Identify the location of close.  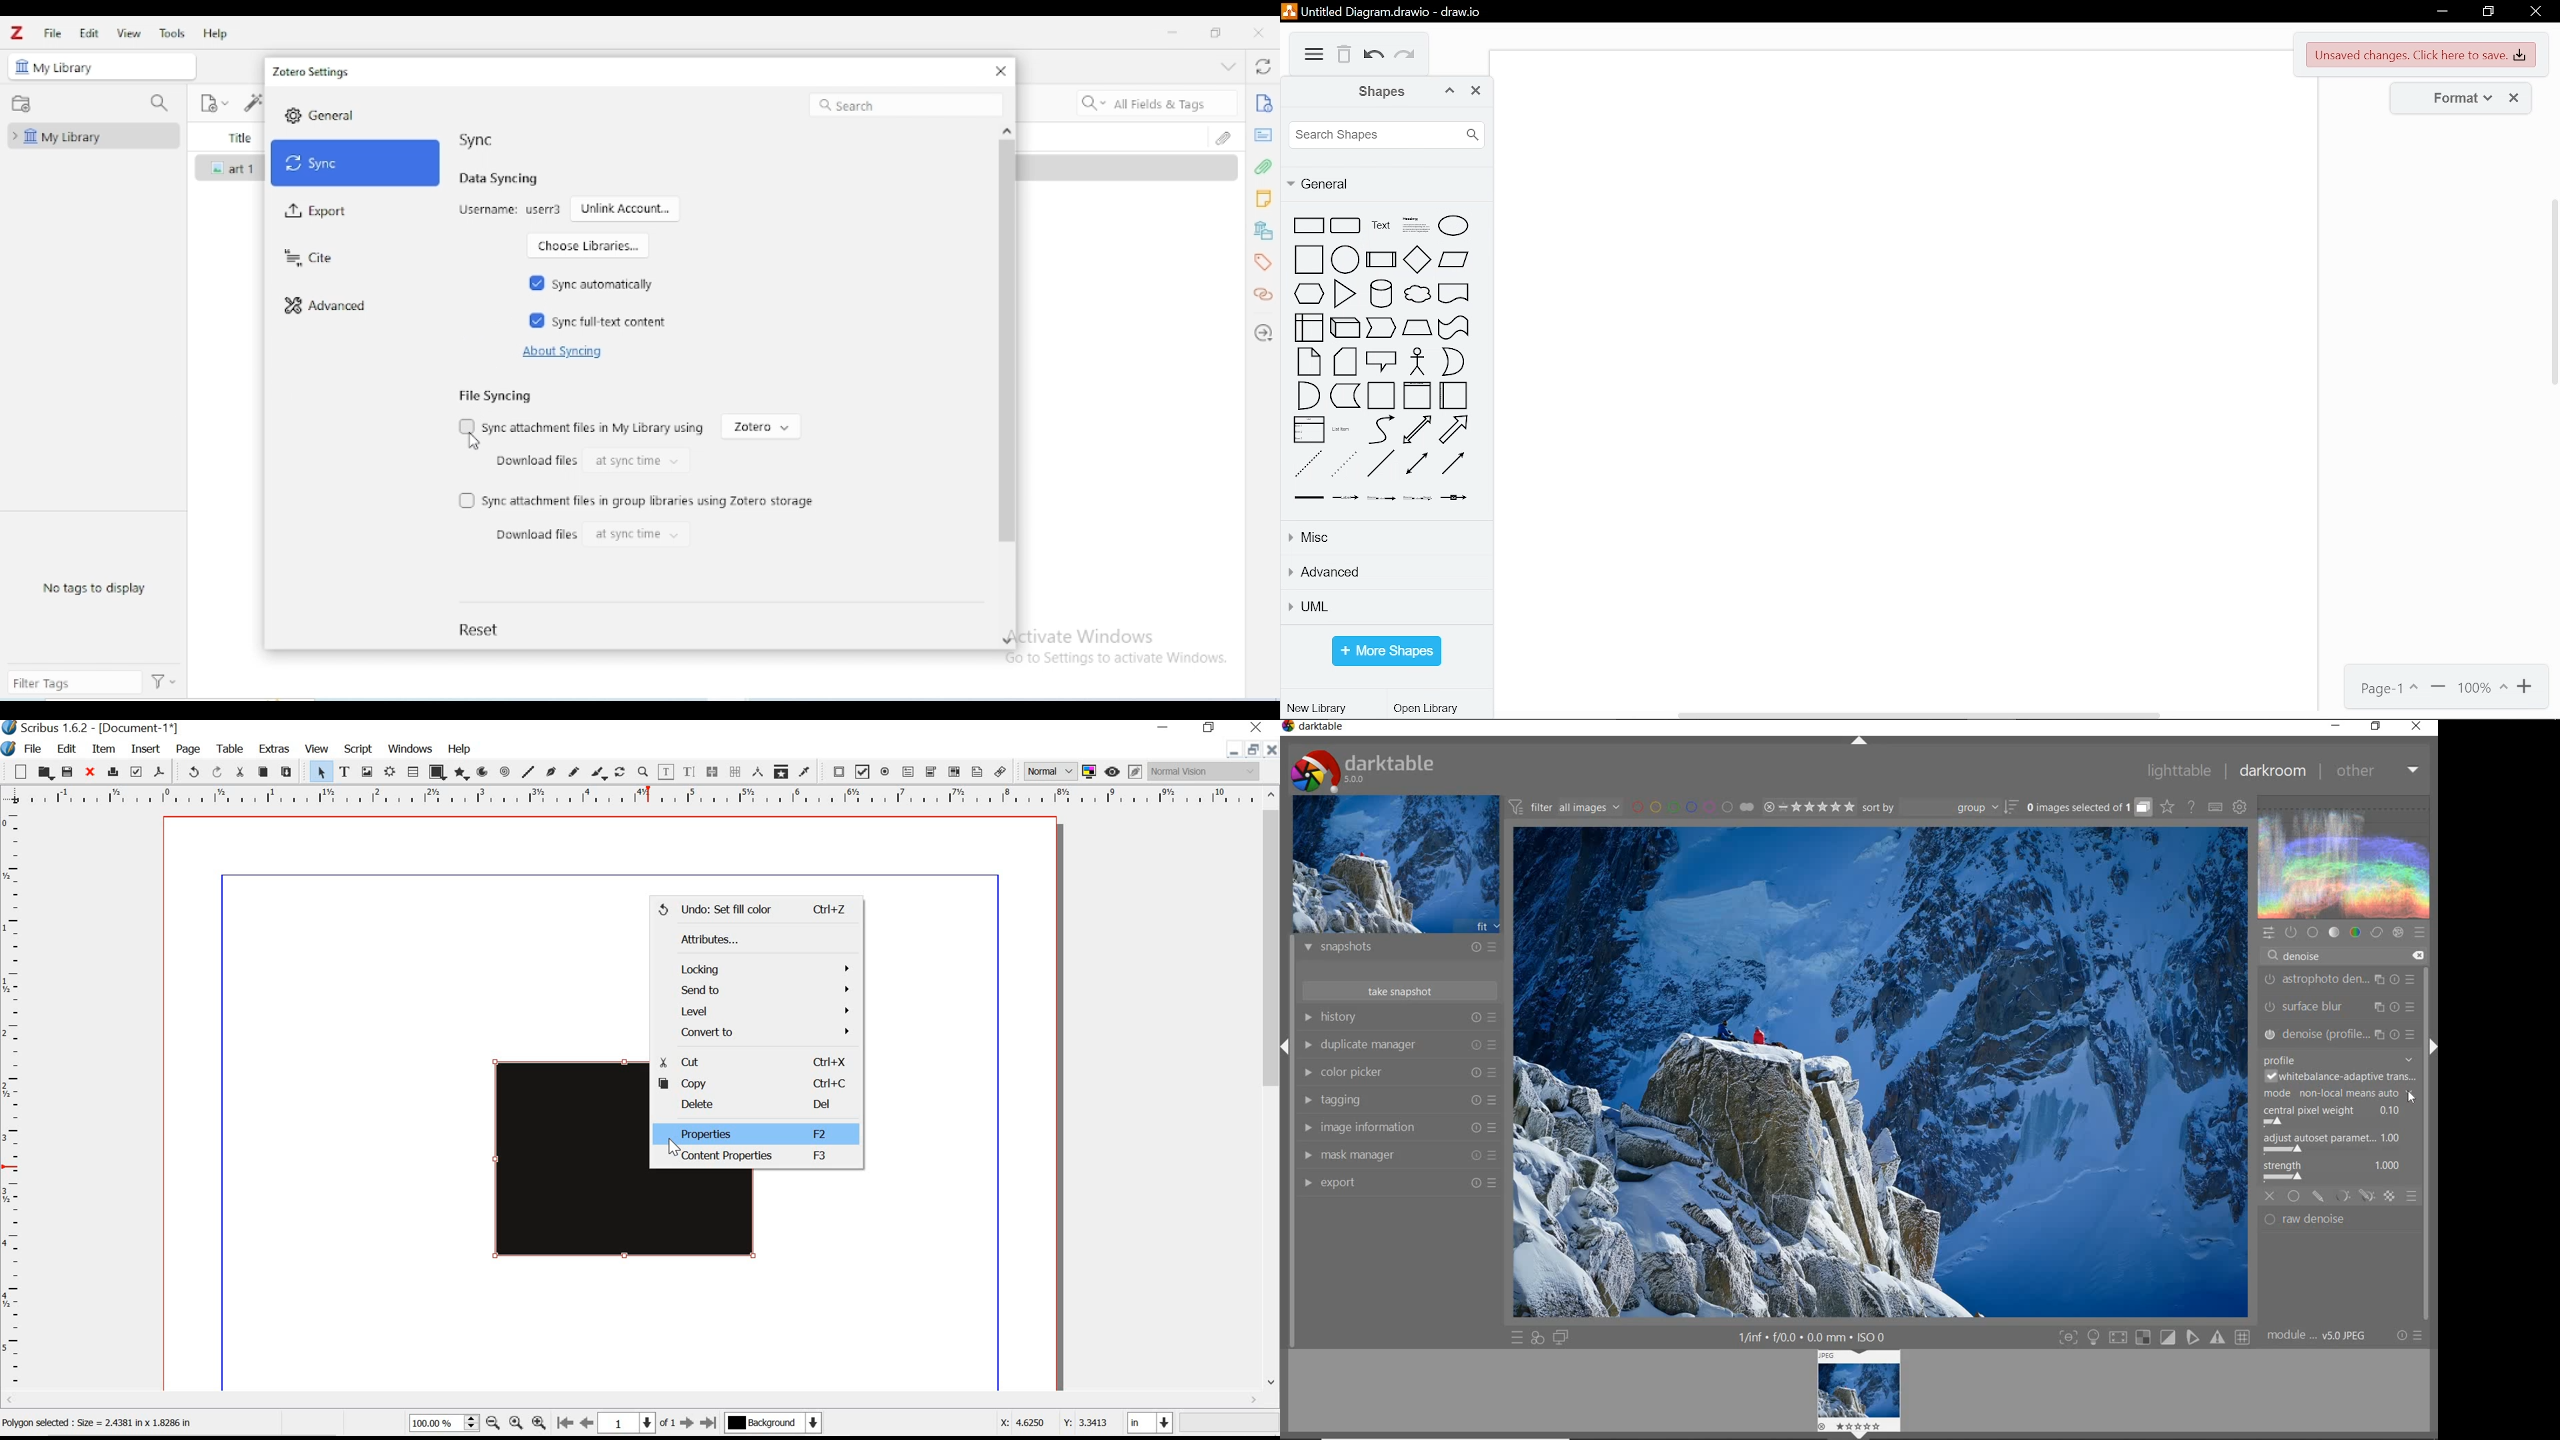
(2536, 14).